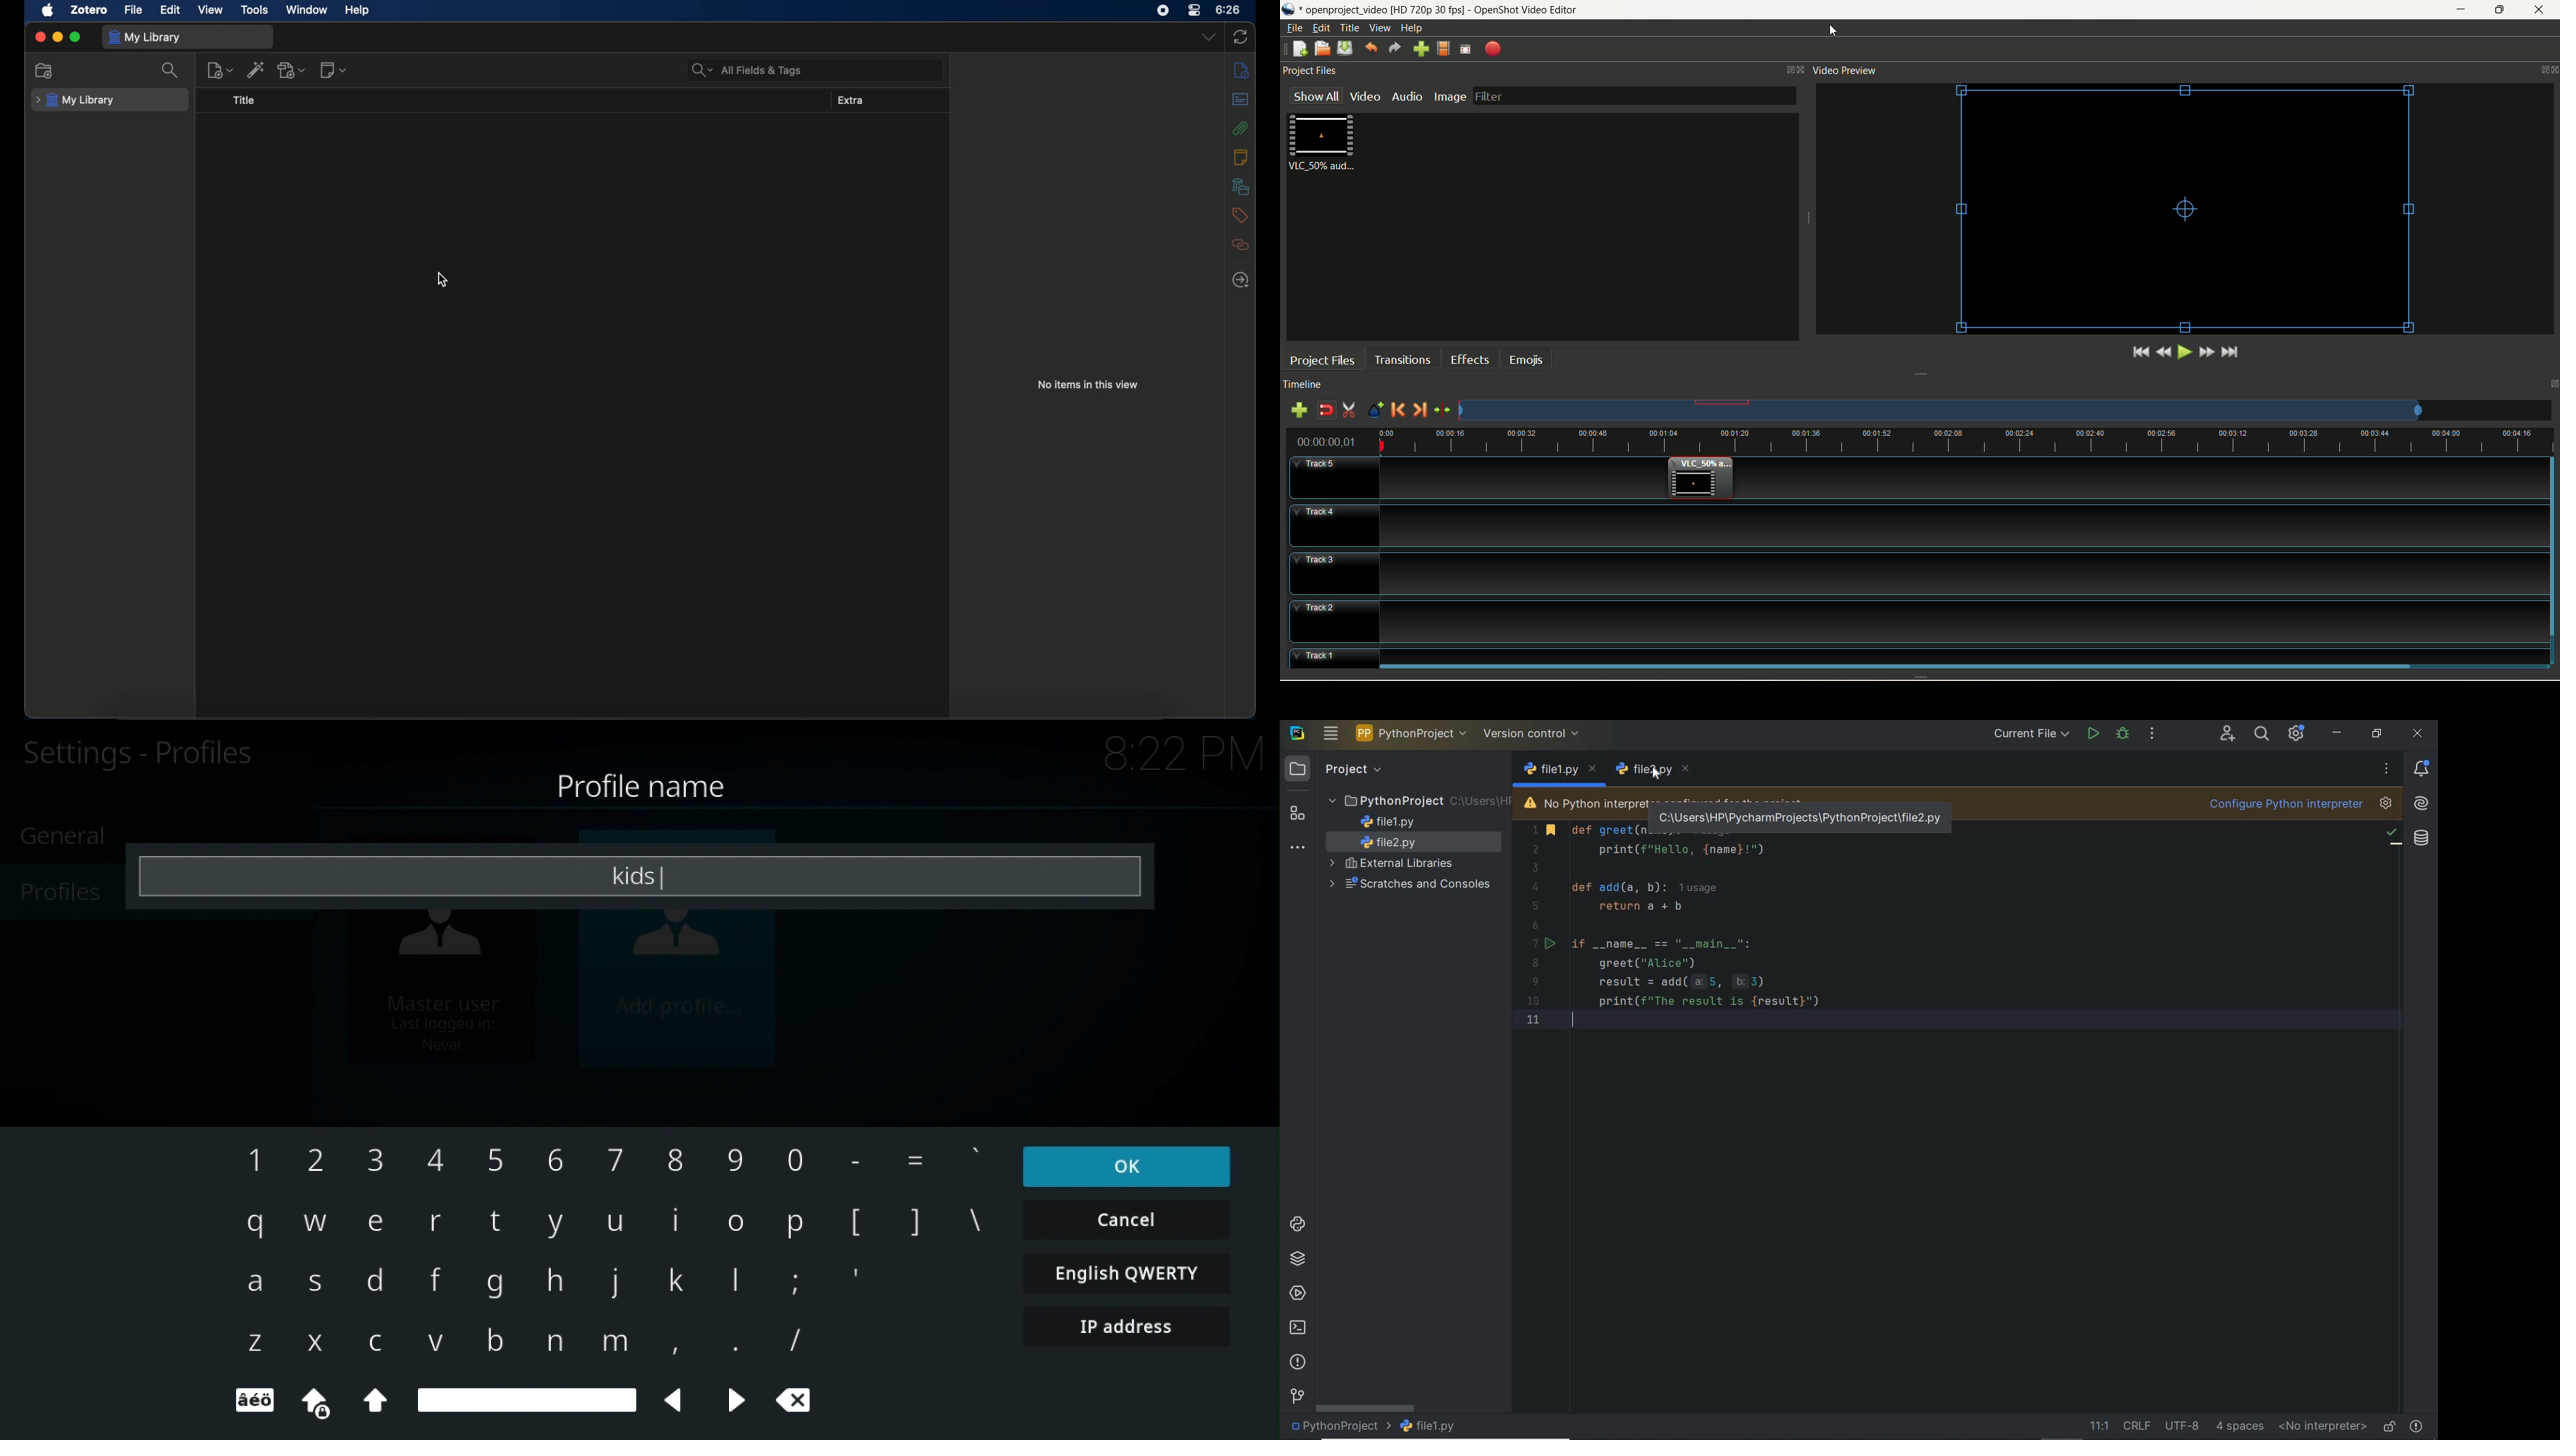  I want to click on code with me, so click(2228, 735).